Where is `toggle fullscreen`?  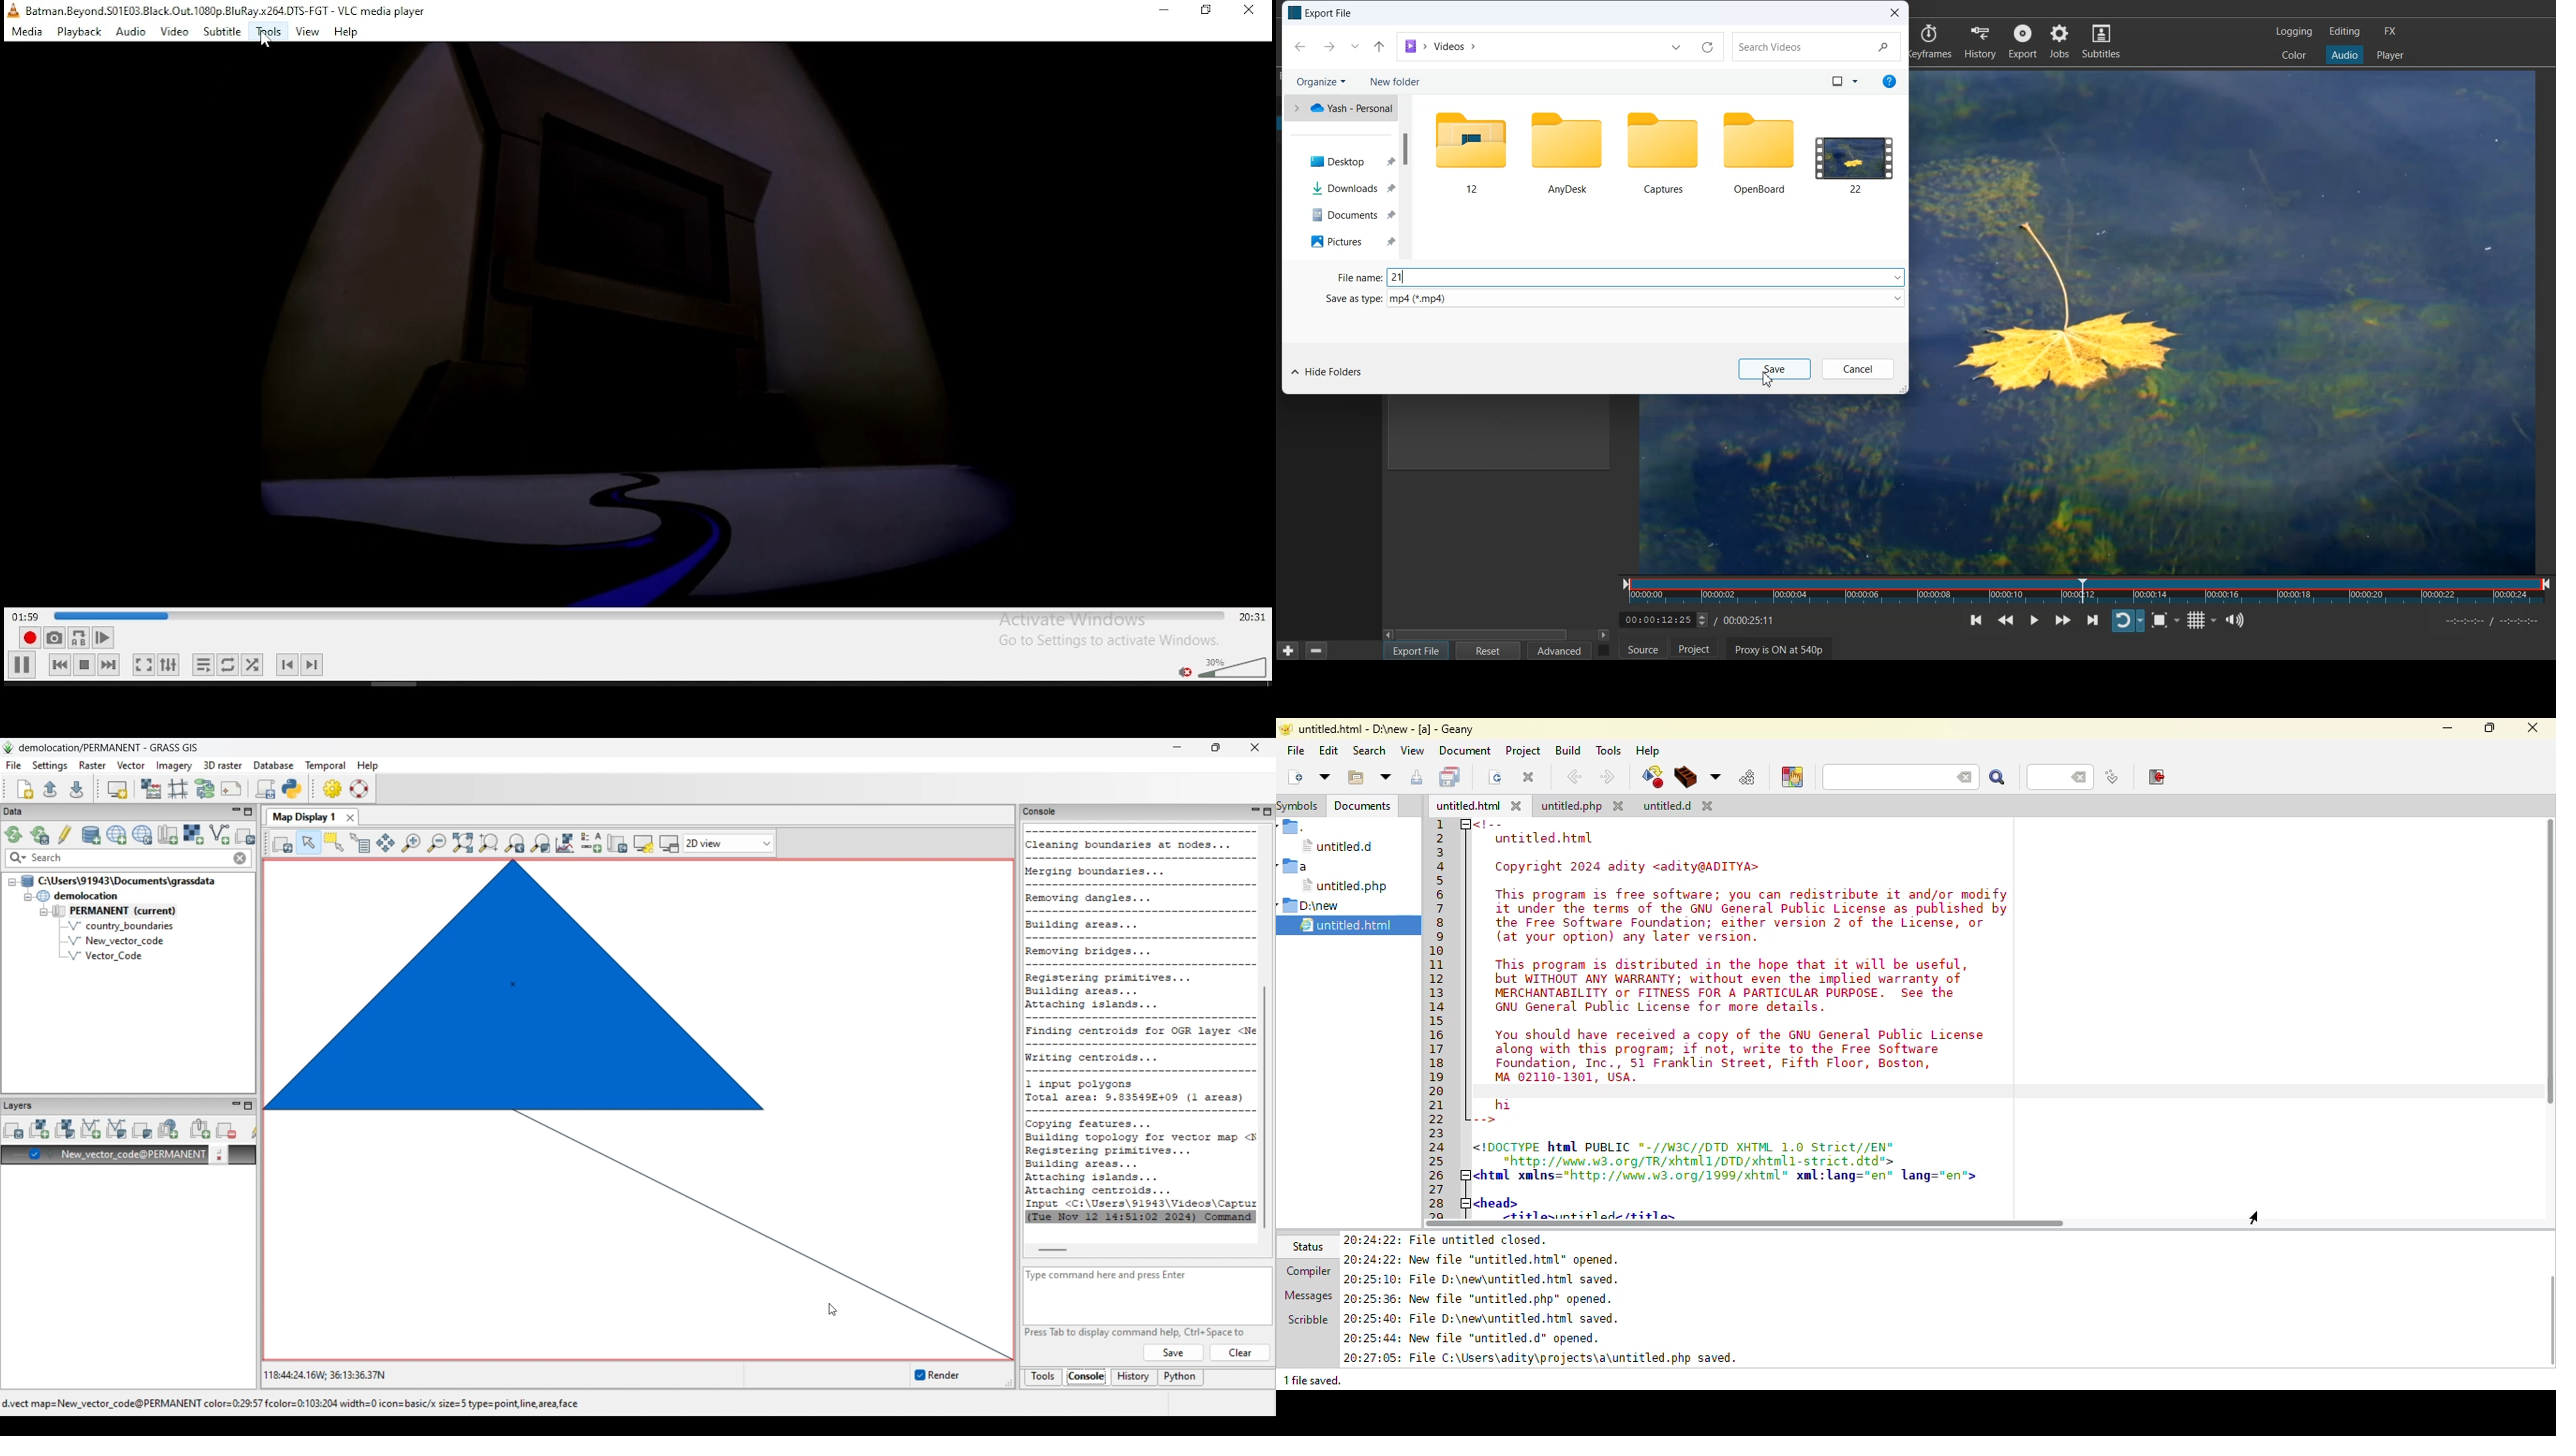
toggle fullscreen is located at coordinates (142, 664).